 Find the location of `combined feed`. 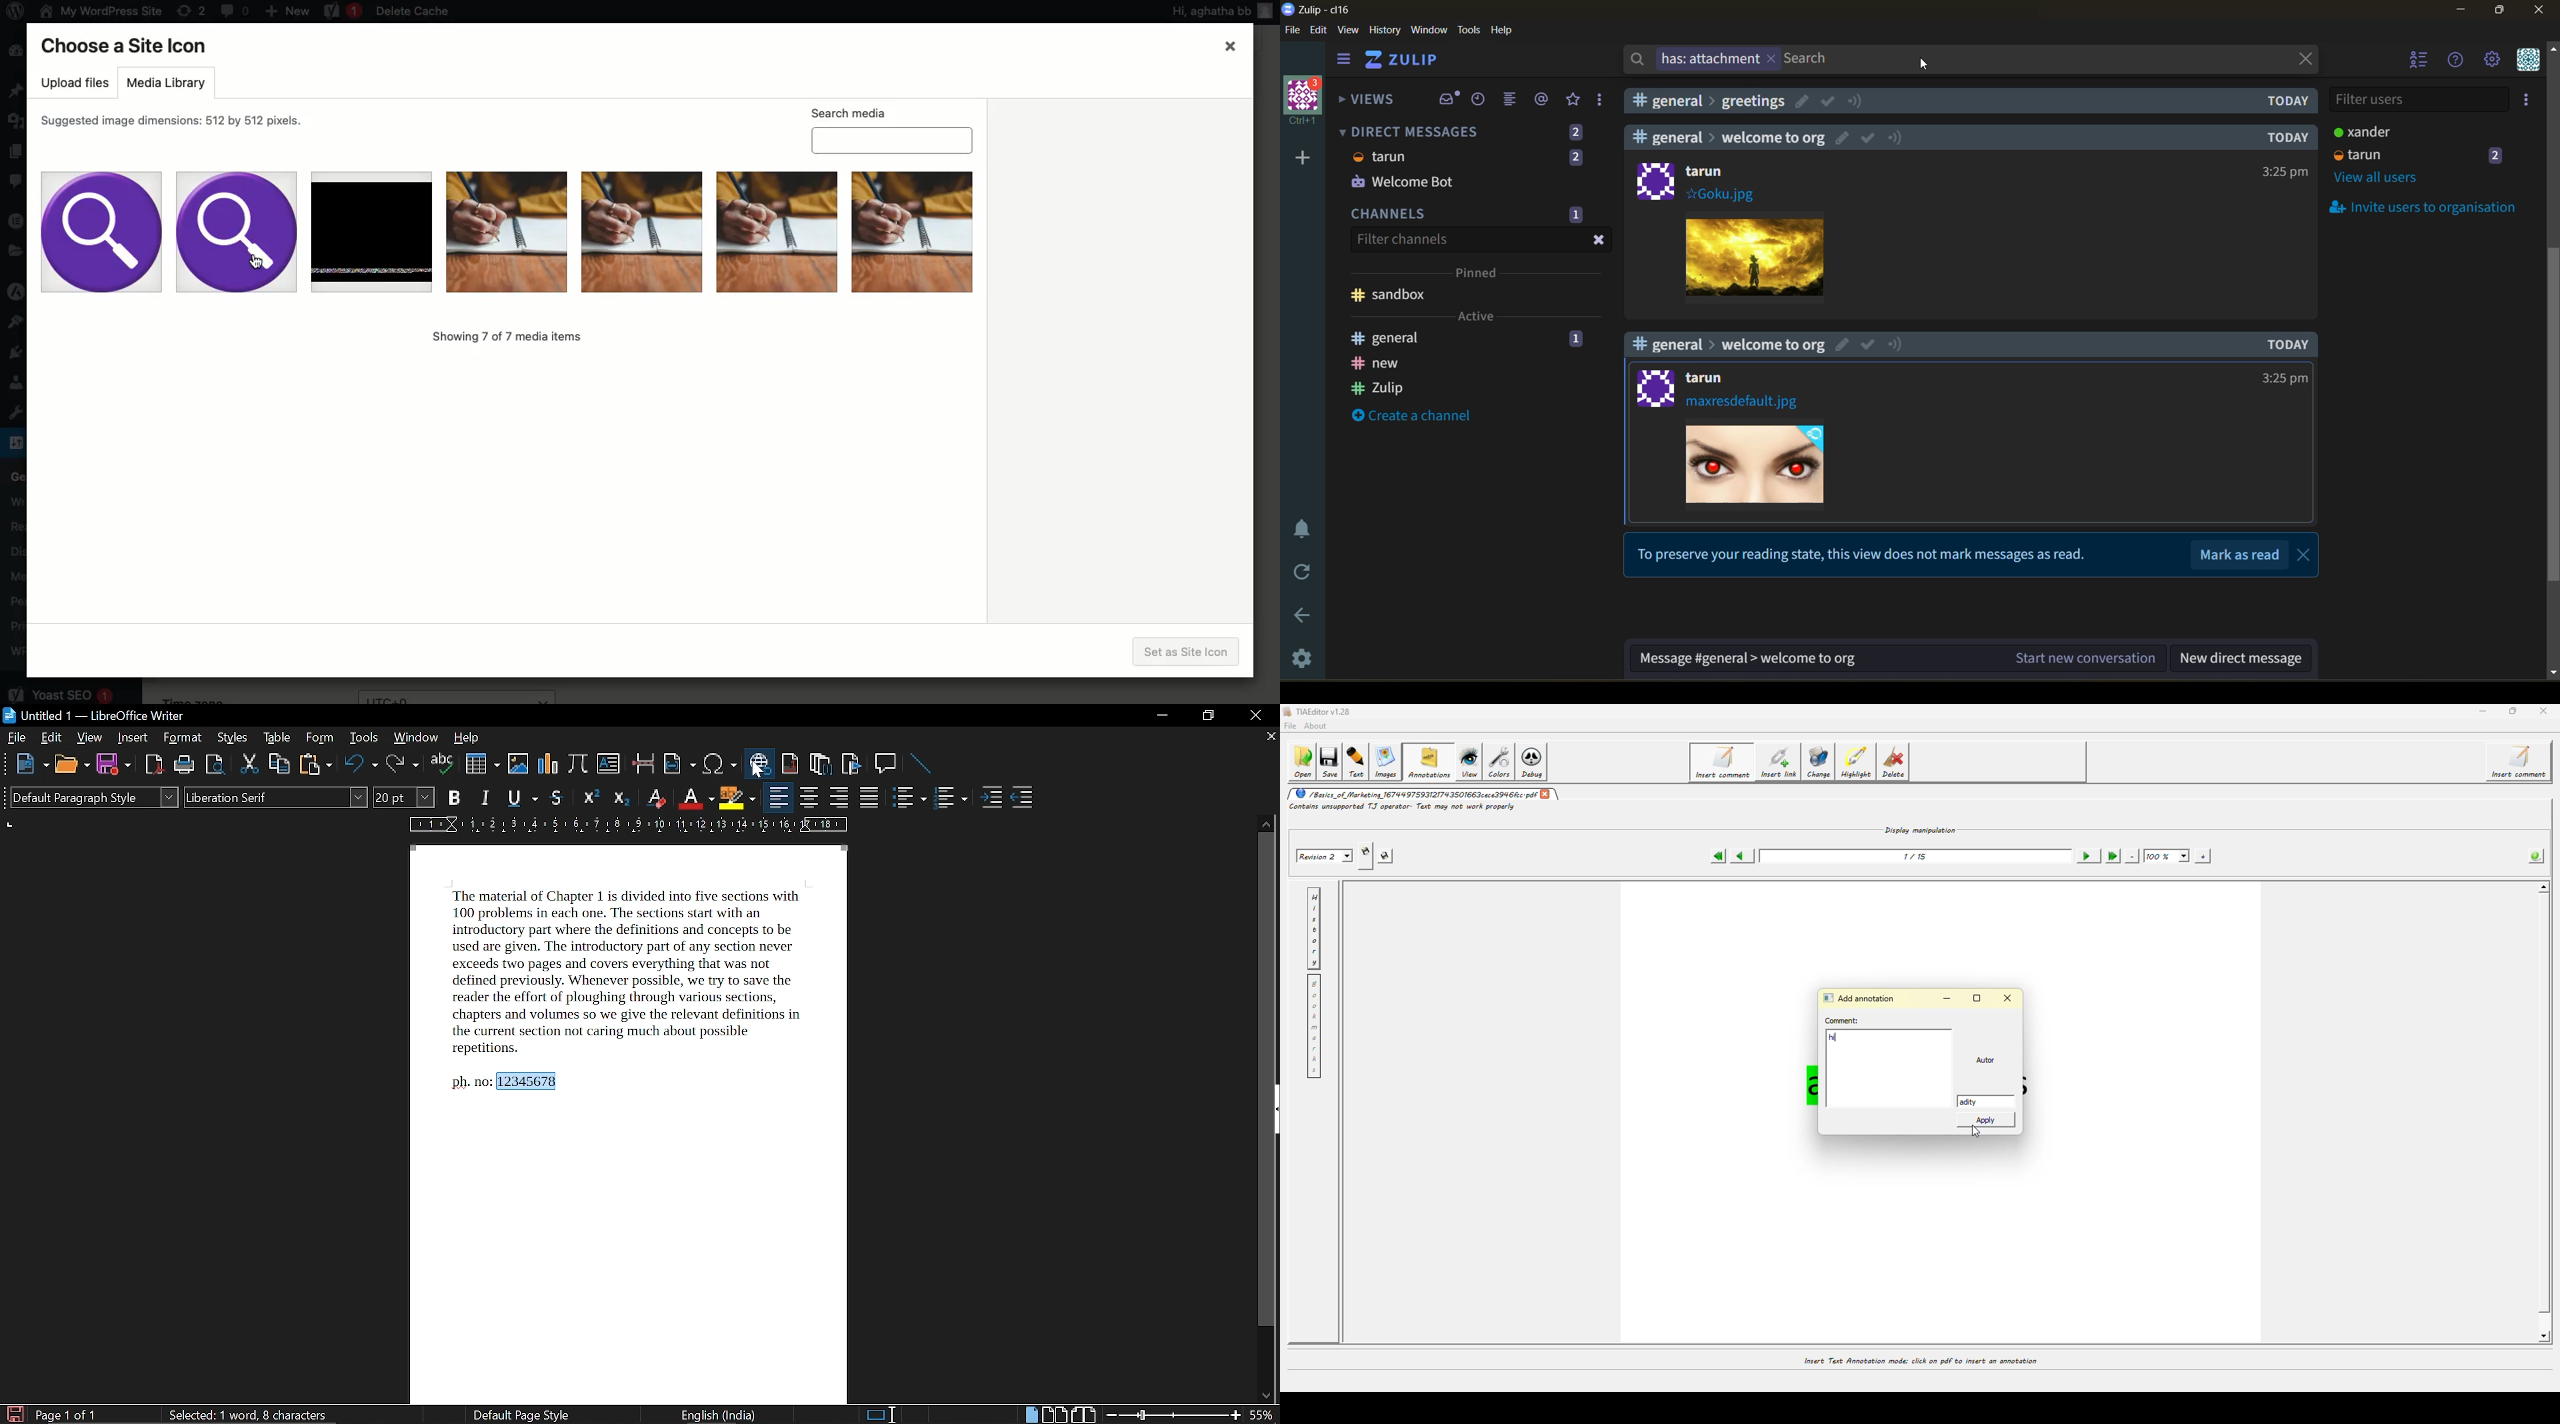

combined feed is located at coordinates (1512, 100).